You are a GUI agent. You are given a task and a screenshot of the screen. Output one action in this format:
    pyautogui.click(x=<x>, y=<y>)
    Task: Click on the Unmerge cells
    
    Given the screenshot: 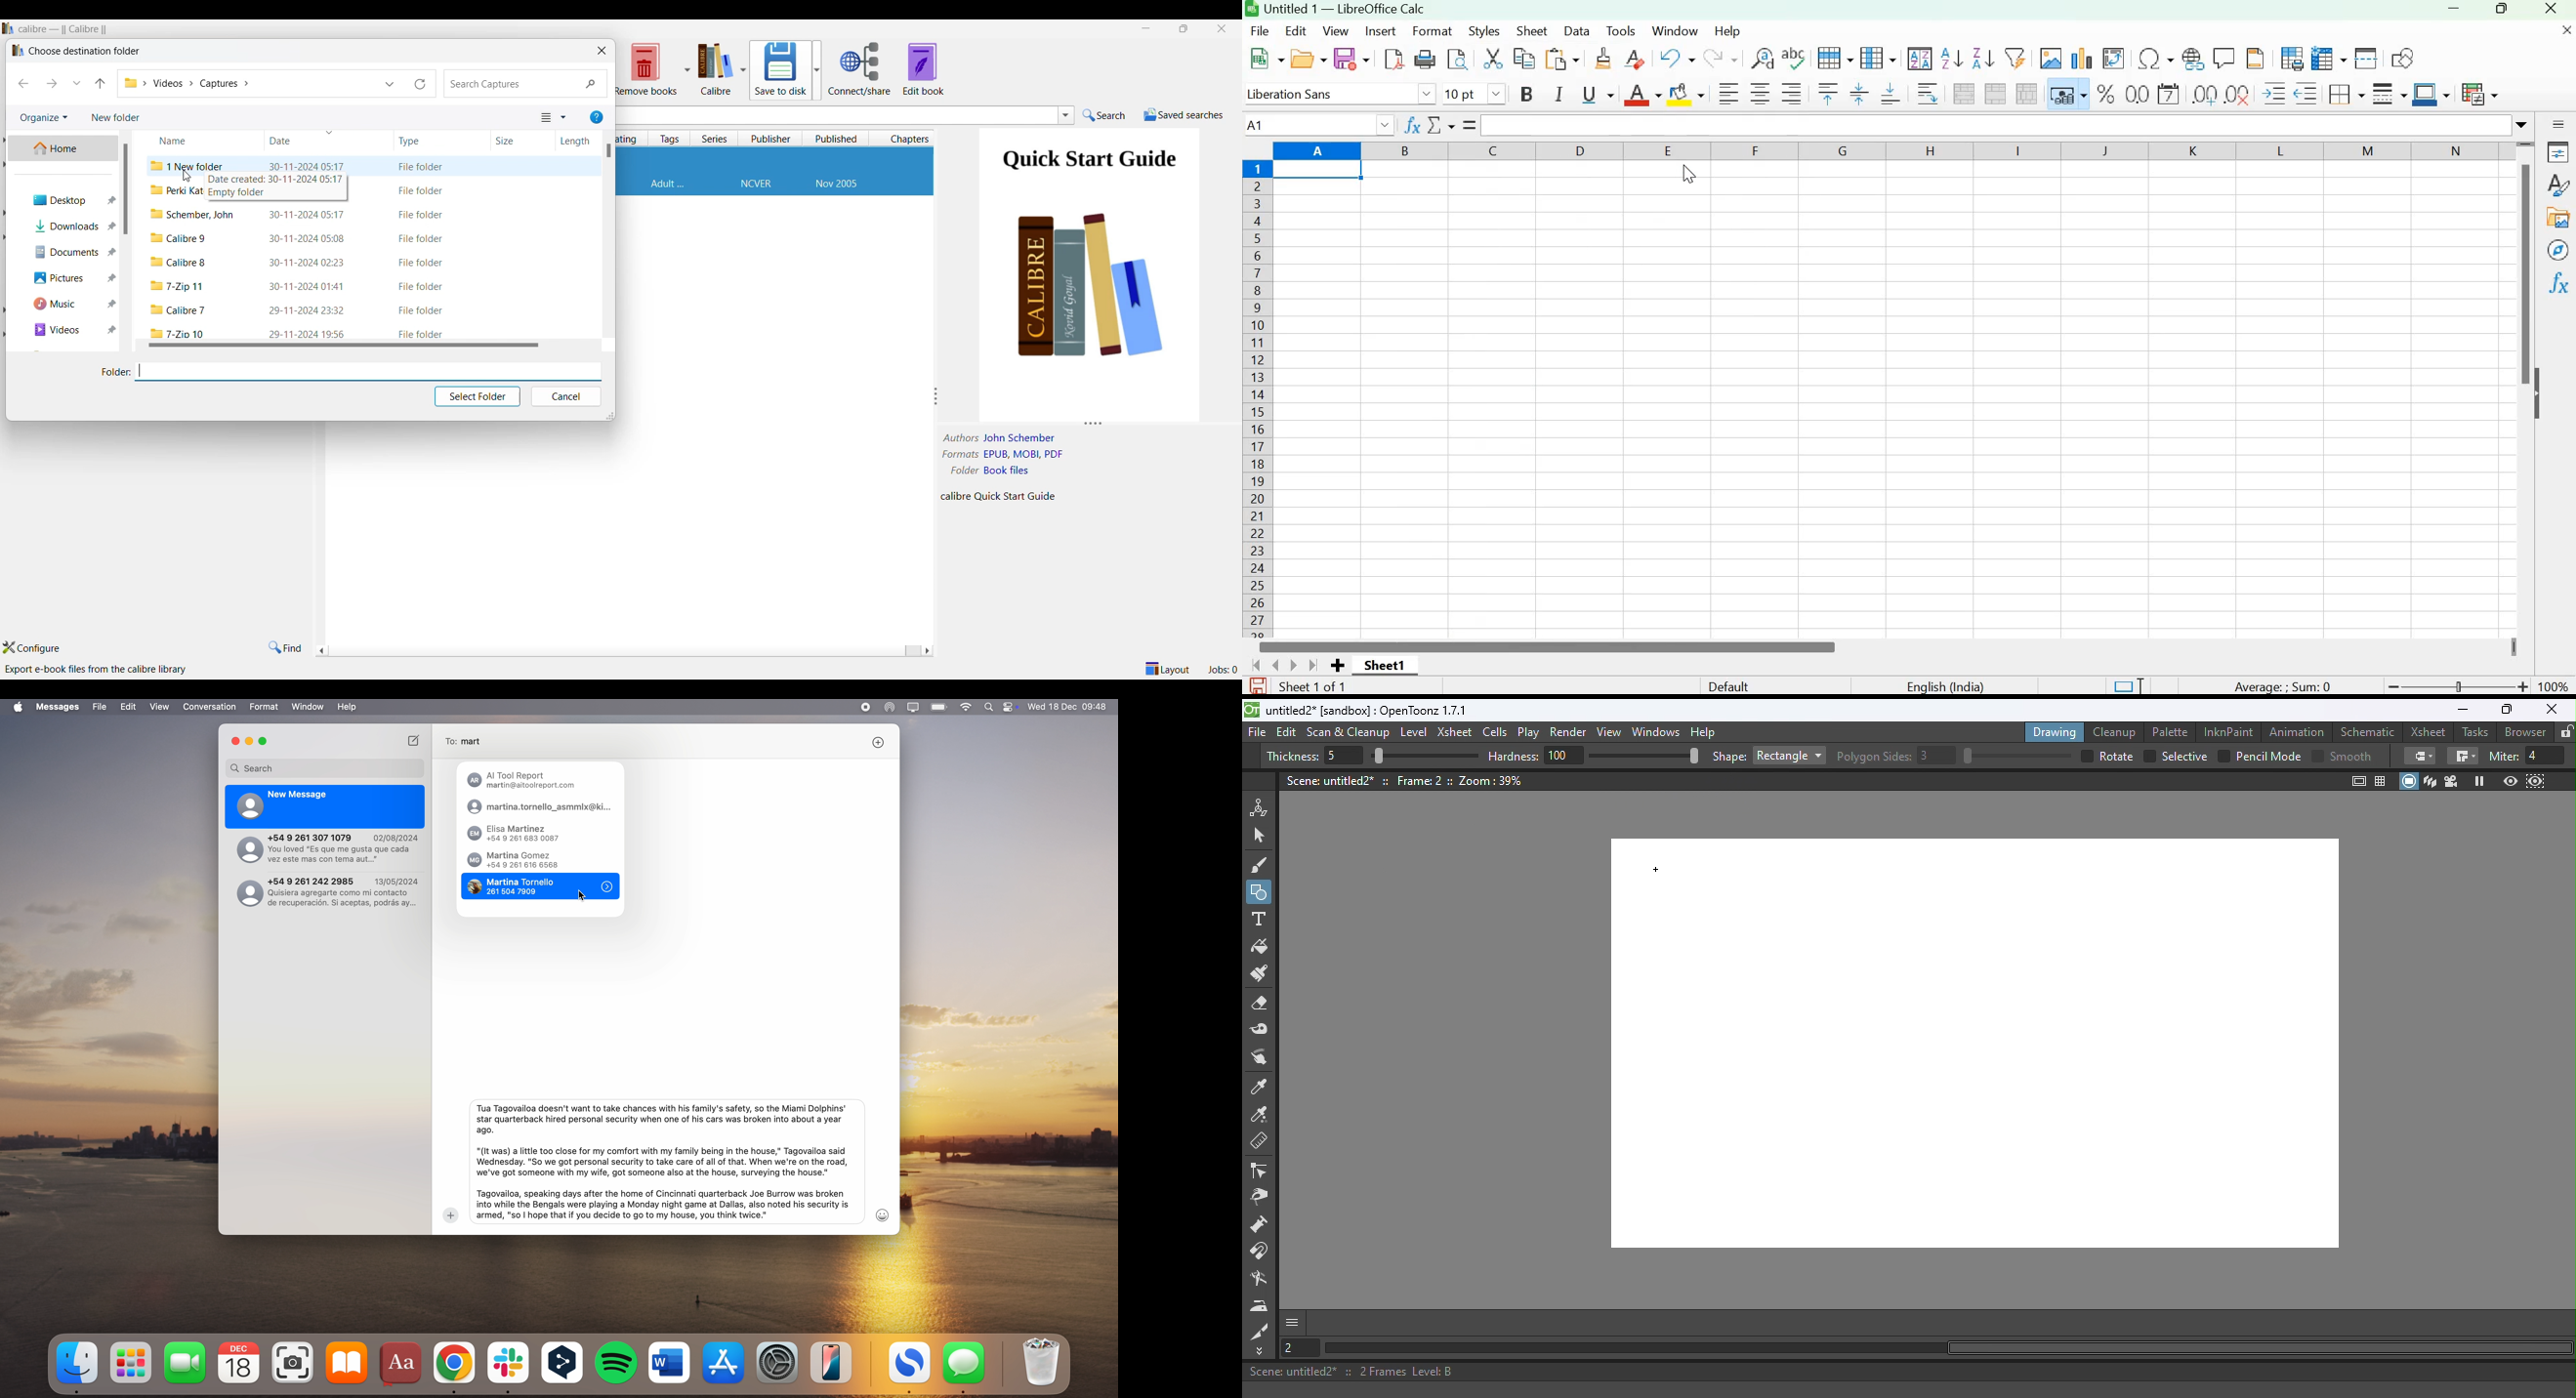 What is the action you would take?
    pyautogui.click(x=2026, y=94)
    